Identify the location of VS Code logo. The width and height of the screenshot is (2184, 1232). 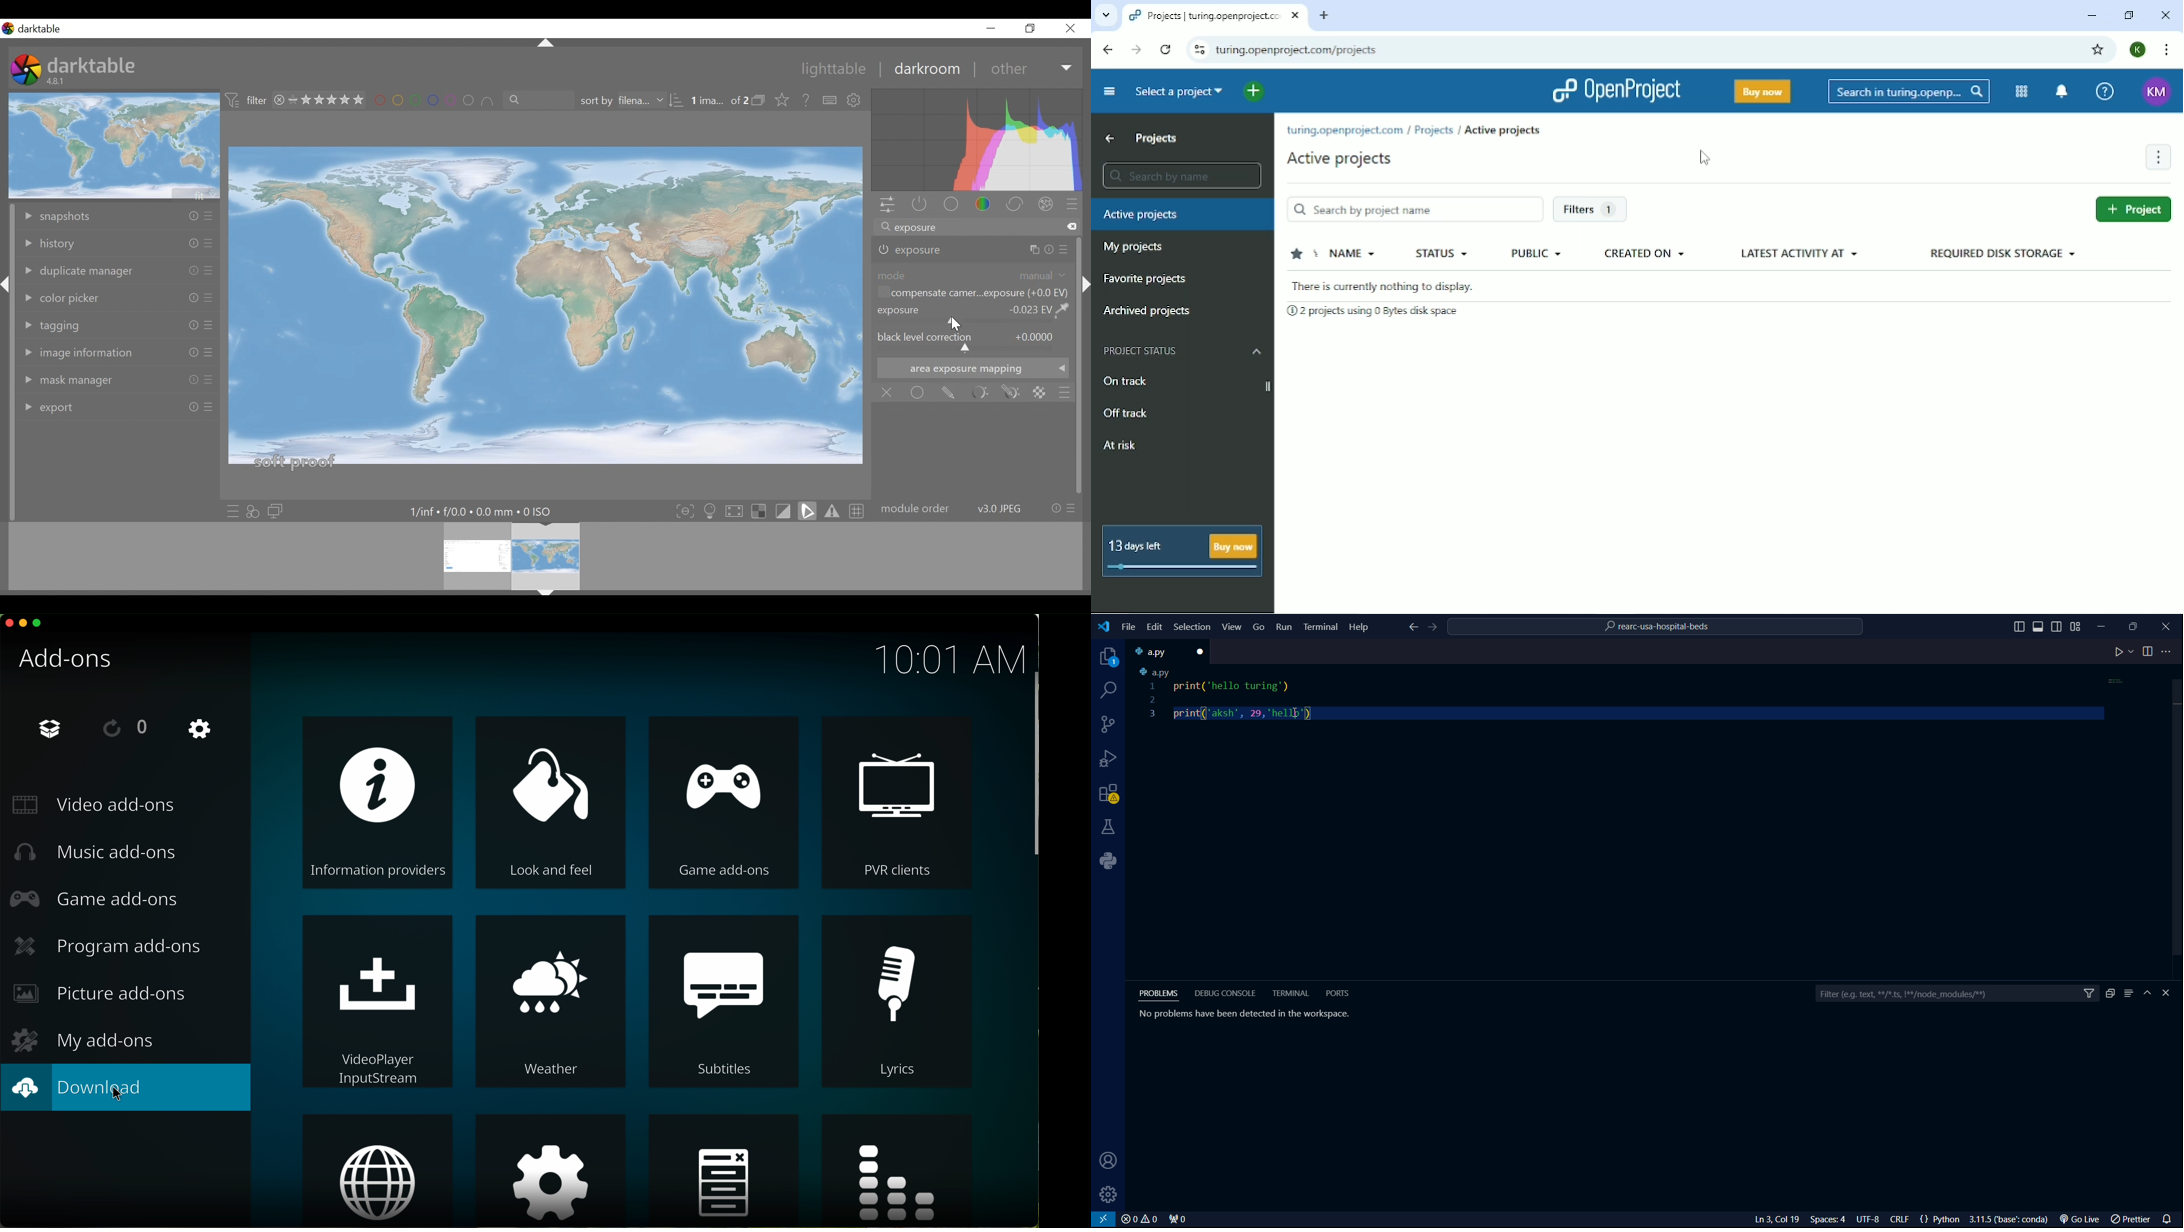
(1102, 625).